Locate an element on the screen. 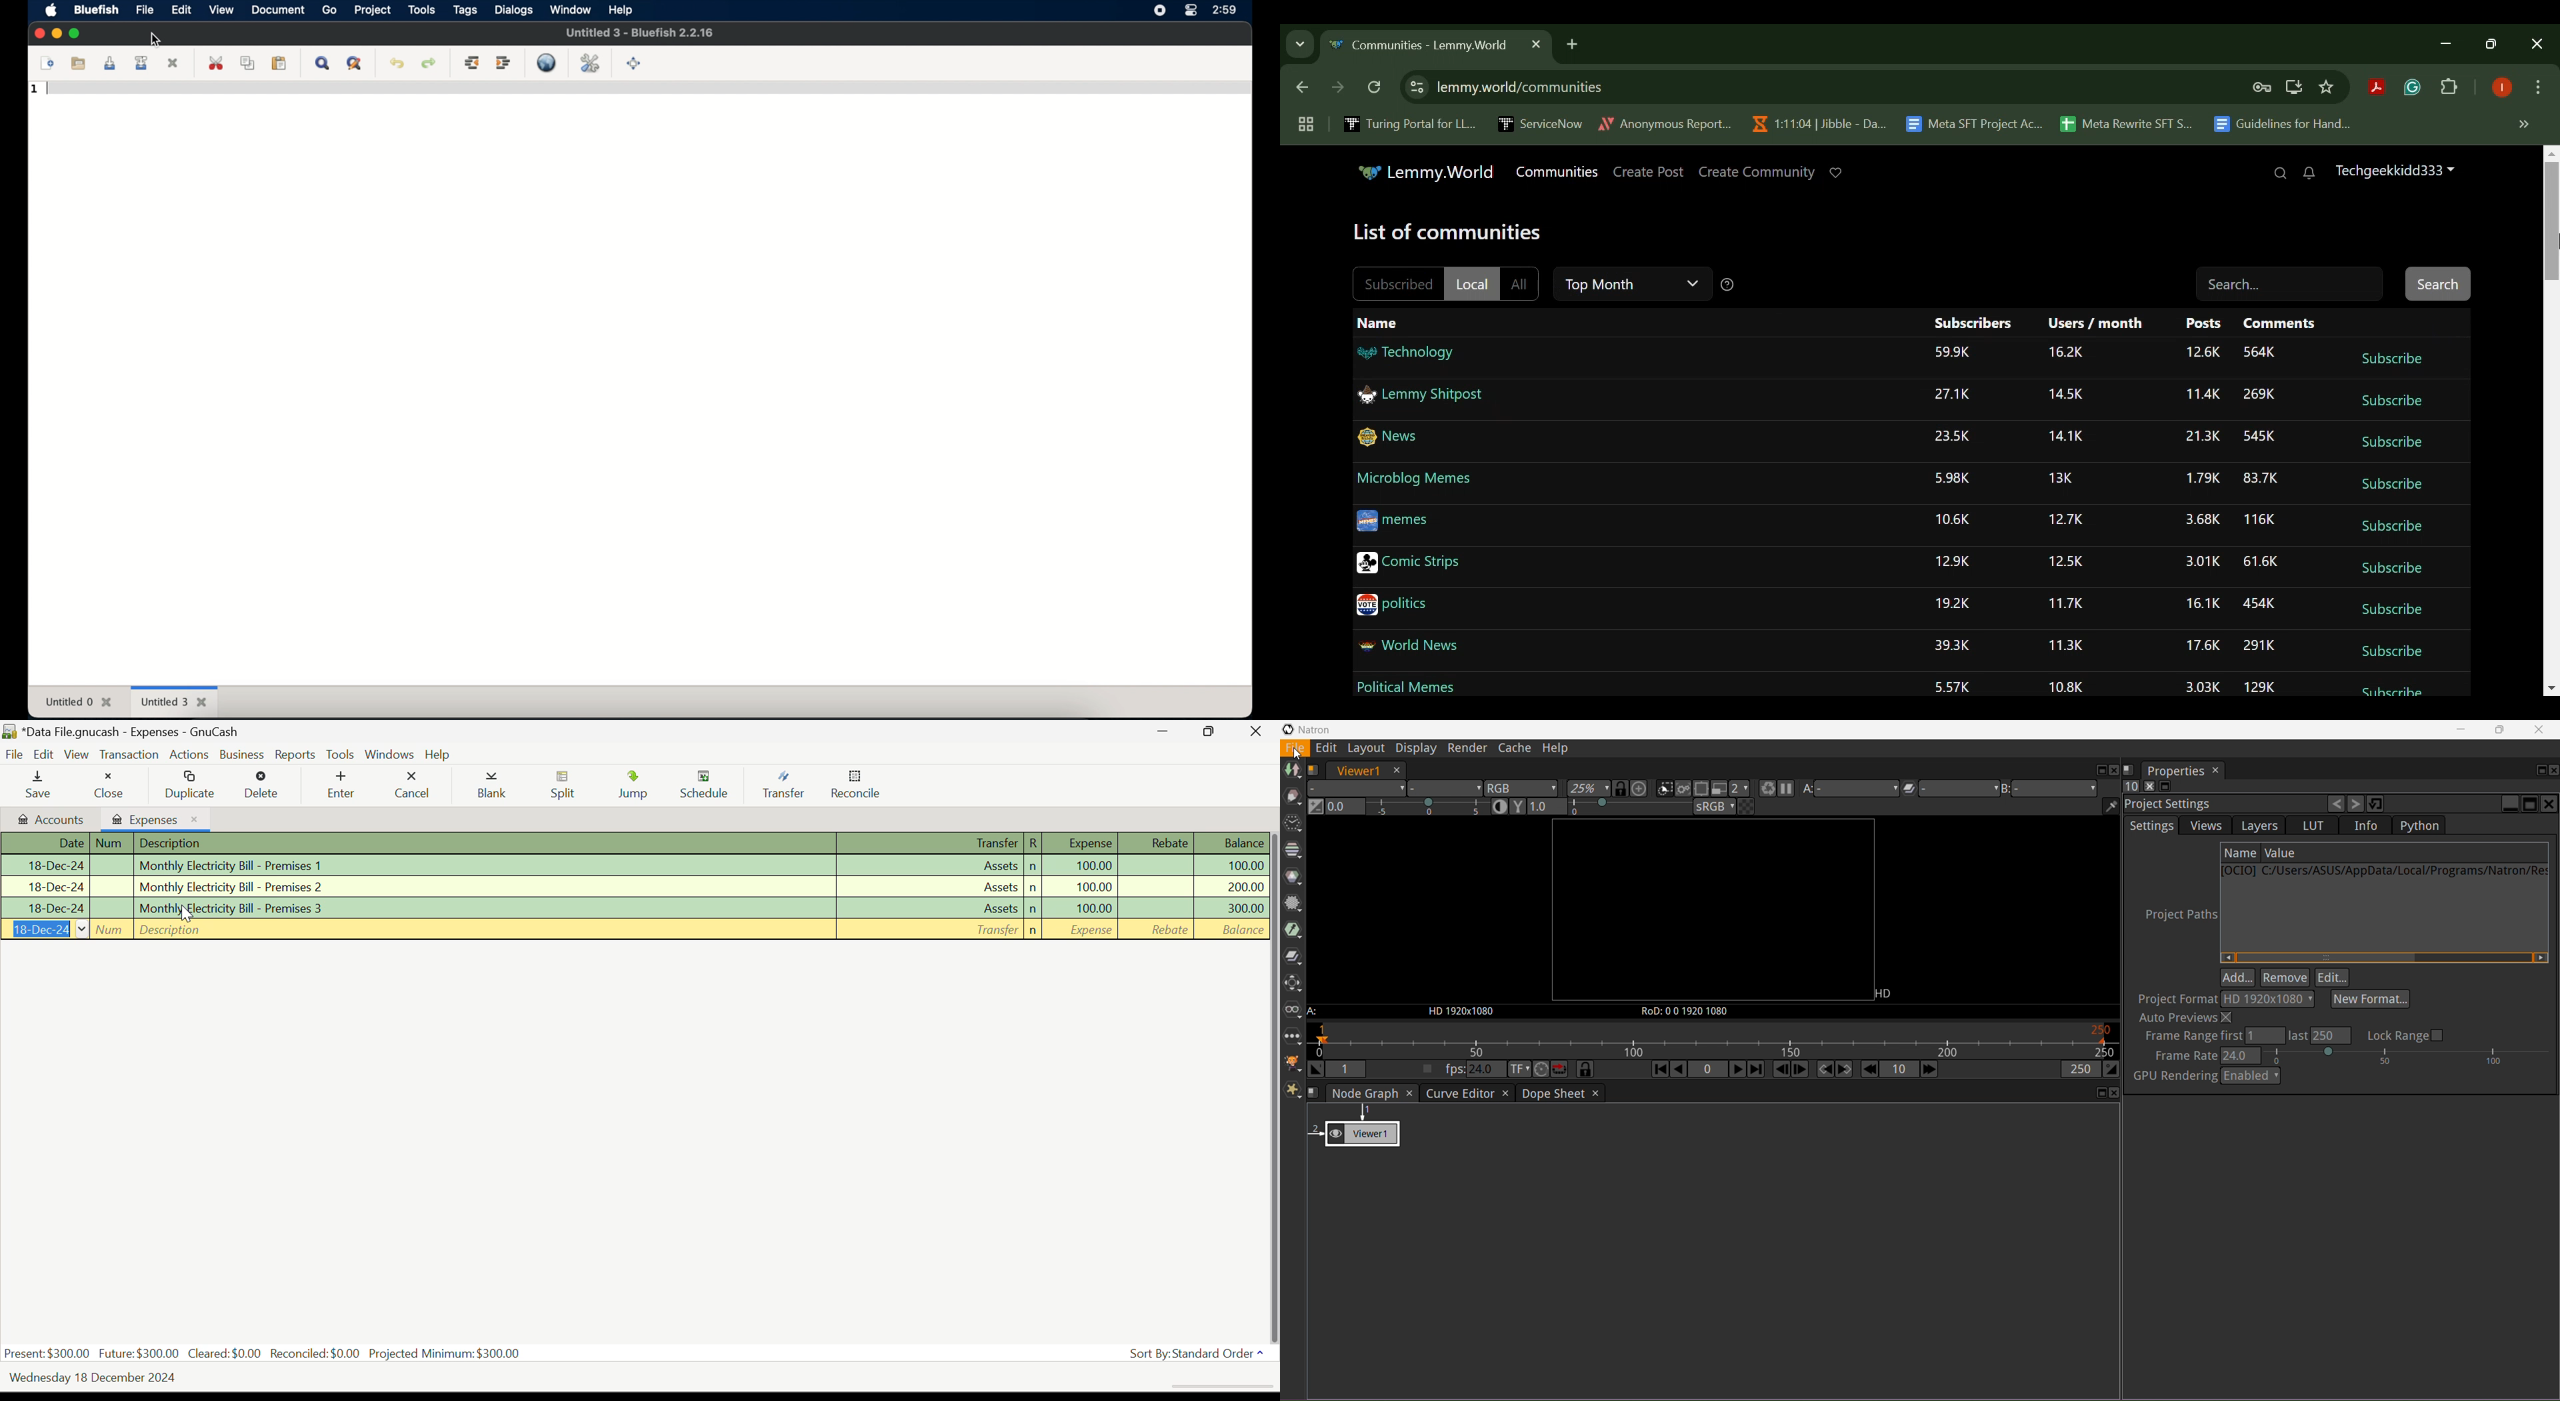 This screenshot has height=1428, width=2576. Transaction 1 is located at coordinates (639, 865).